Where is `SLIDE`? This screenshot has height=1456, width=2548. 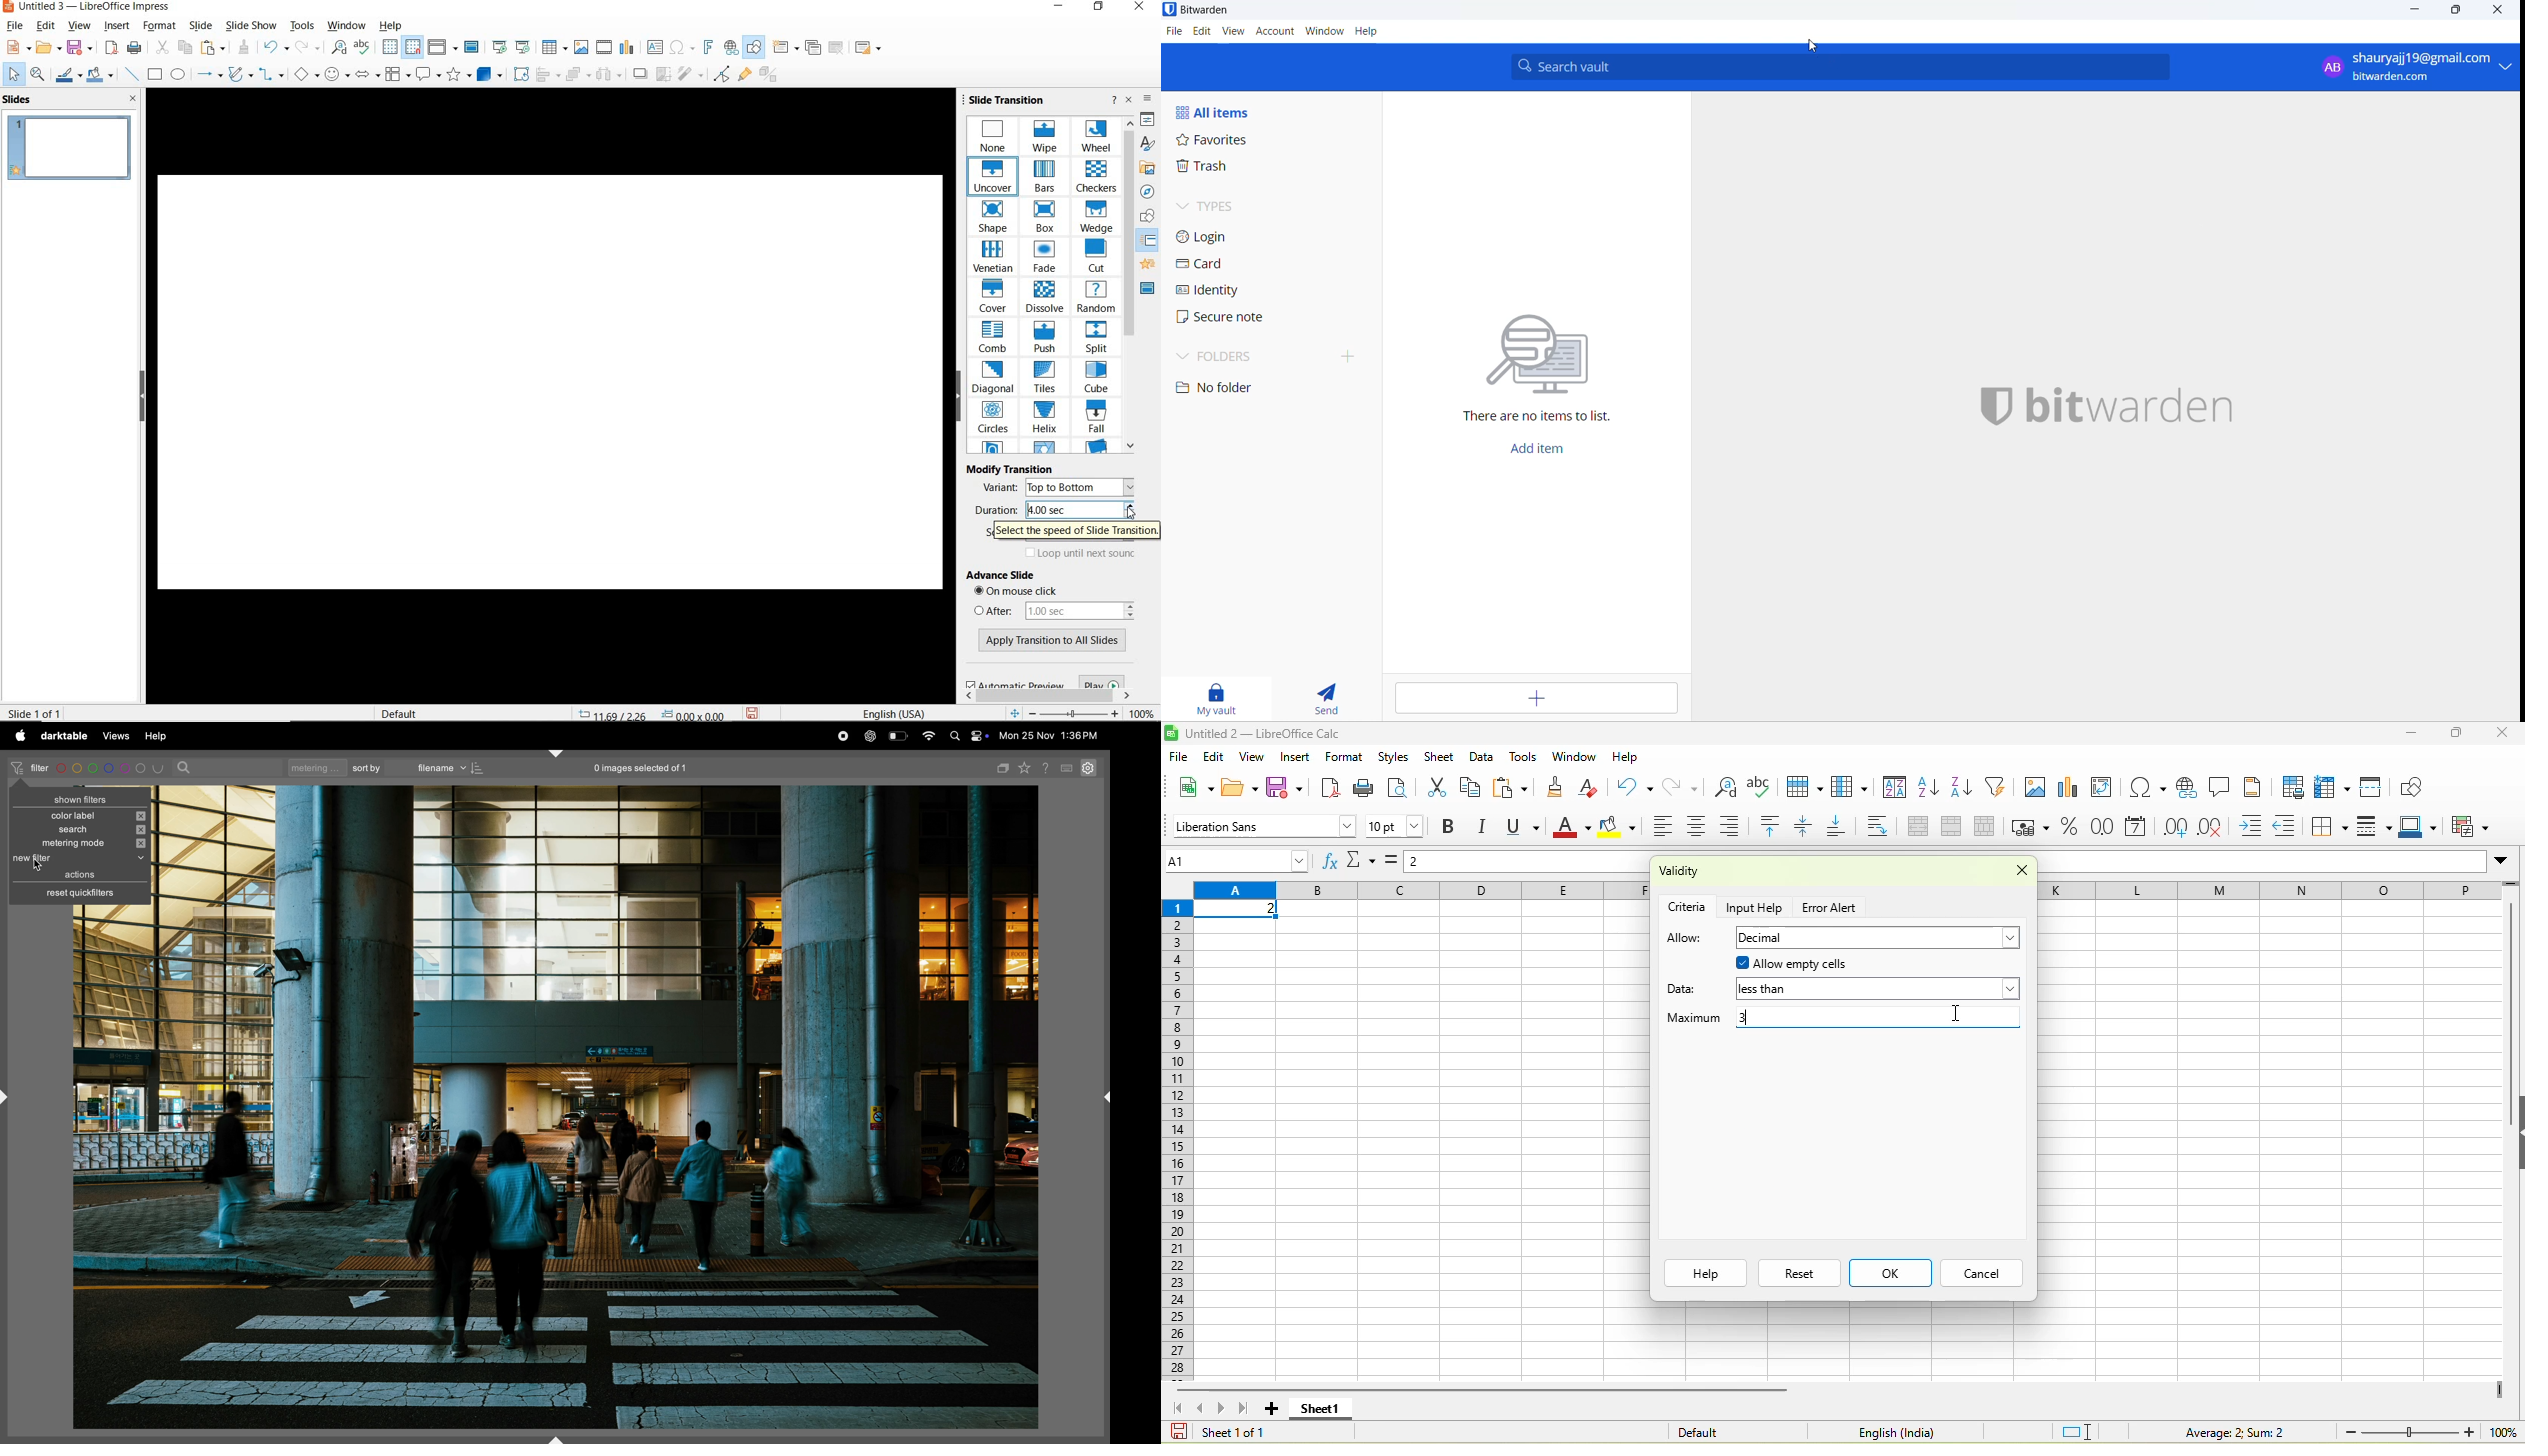 SLIDE is located at coordinates (204, 26).